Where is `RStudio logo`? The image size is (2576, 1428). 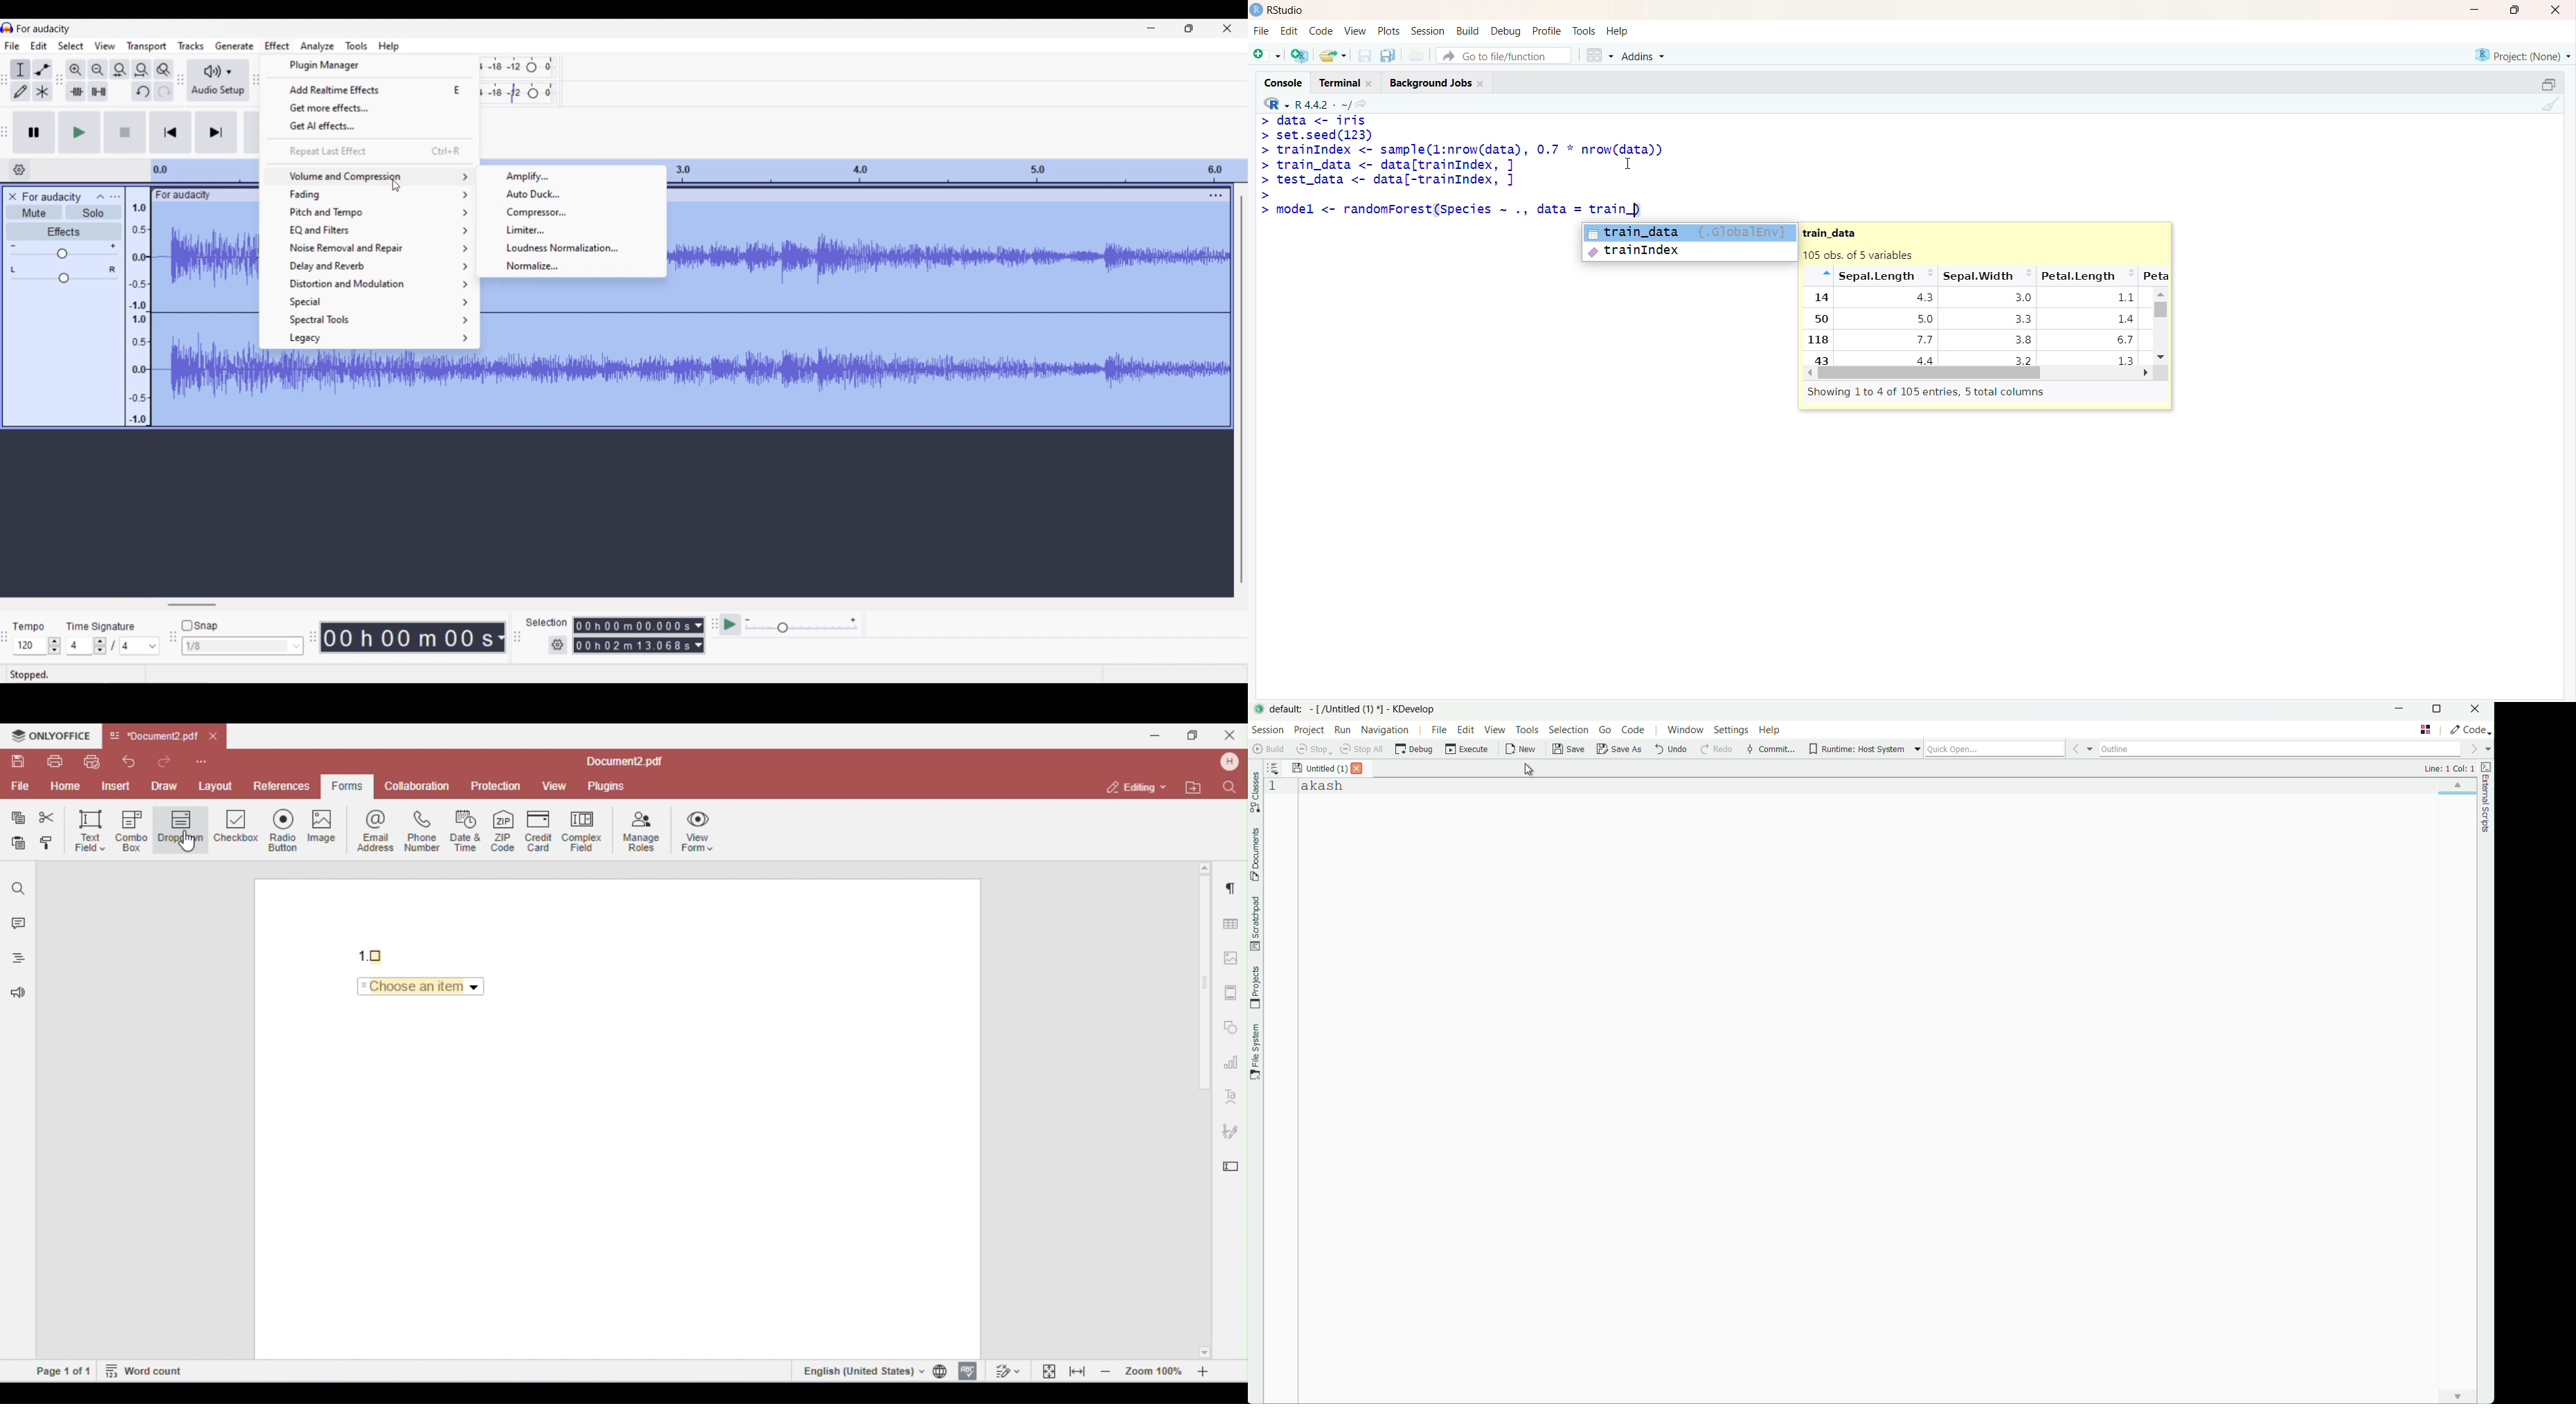
RStudio logo is located at coordinates (1273, 102).